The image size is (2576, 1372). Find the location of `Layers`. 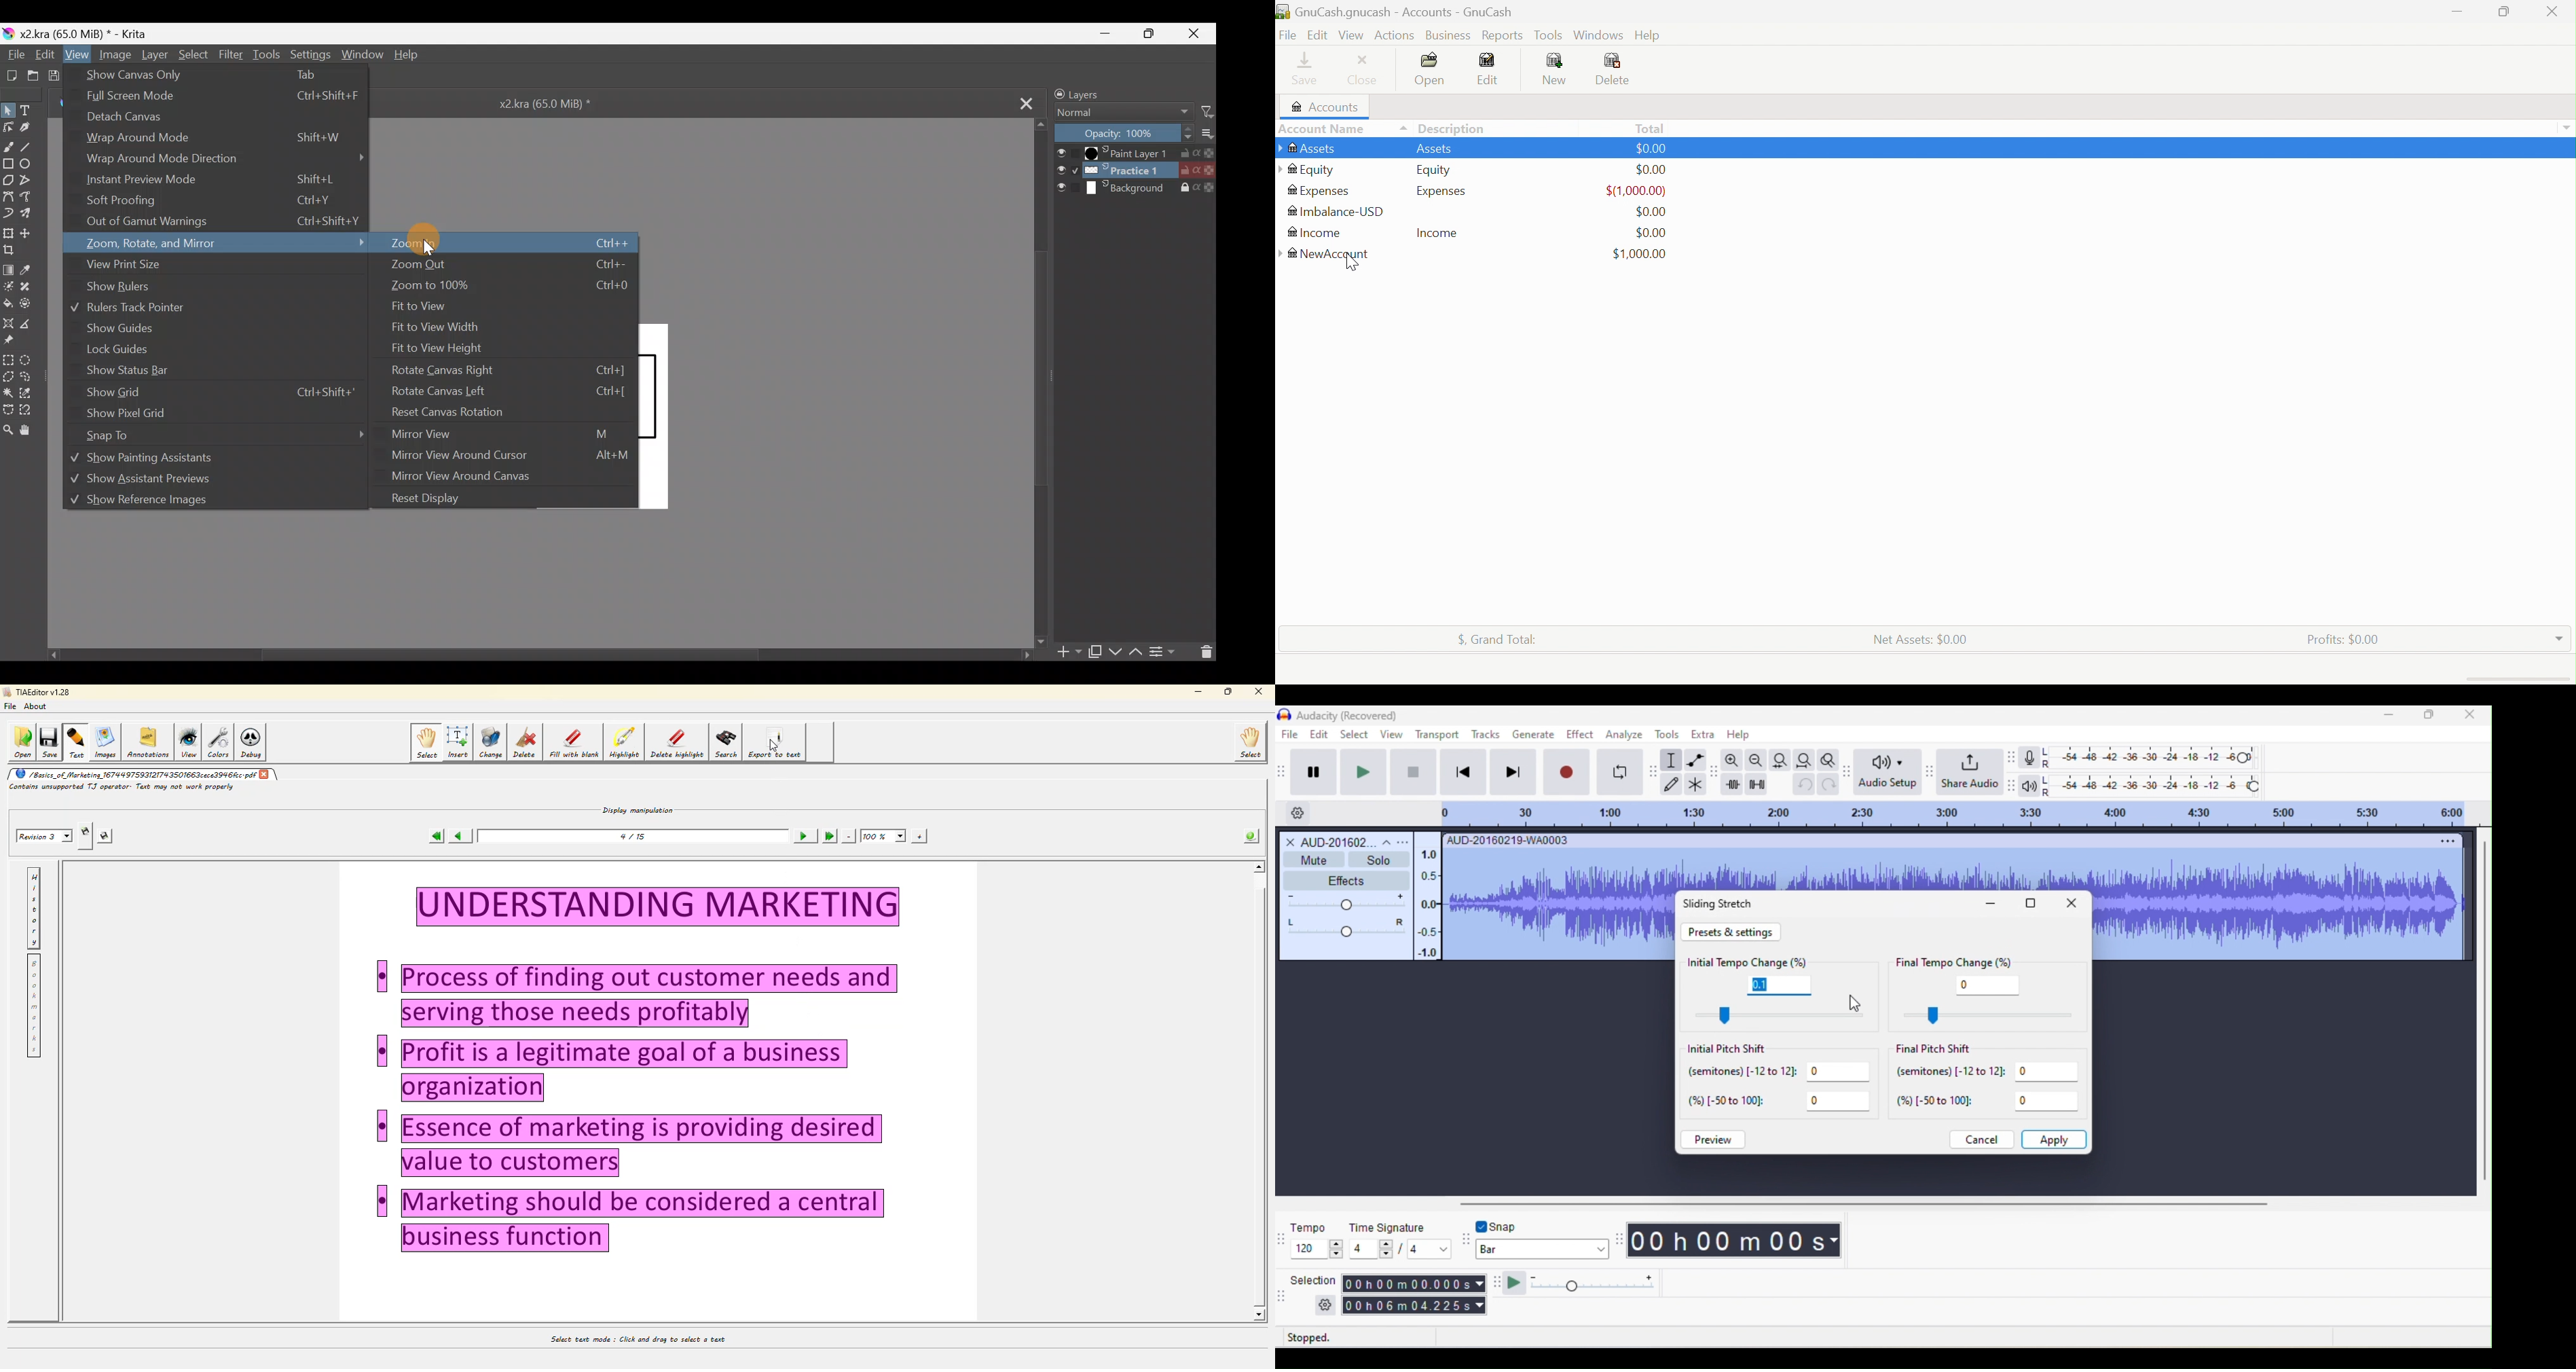

Layers is located at coordinates (1101, 93).